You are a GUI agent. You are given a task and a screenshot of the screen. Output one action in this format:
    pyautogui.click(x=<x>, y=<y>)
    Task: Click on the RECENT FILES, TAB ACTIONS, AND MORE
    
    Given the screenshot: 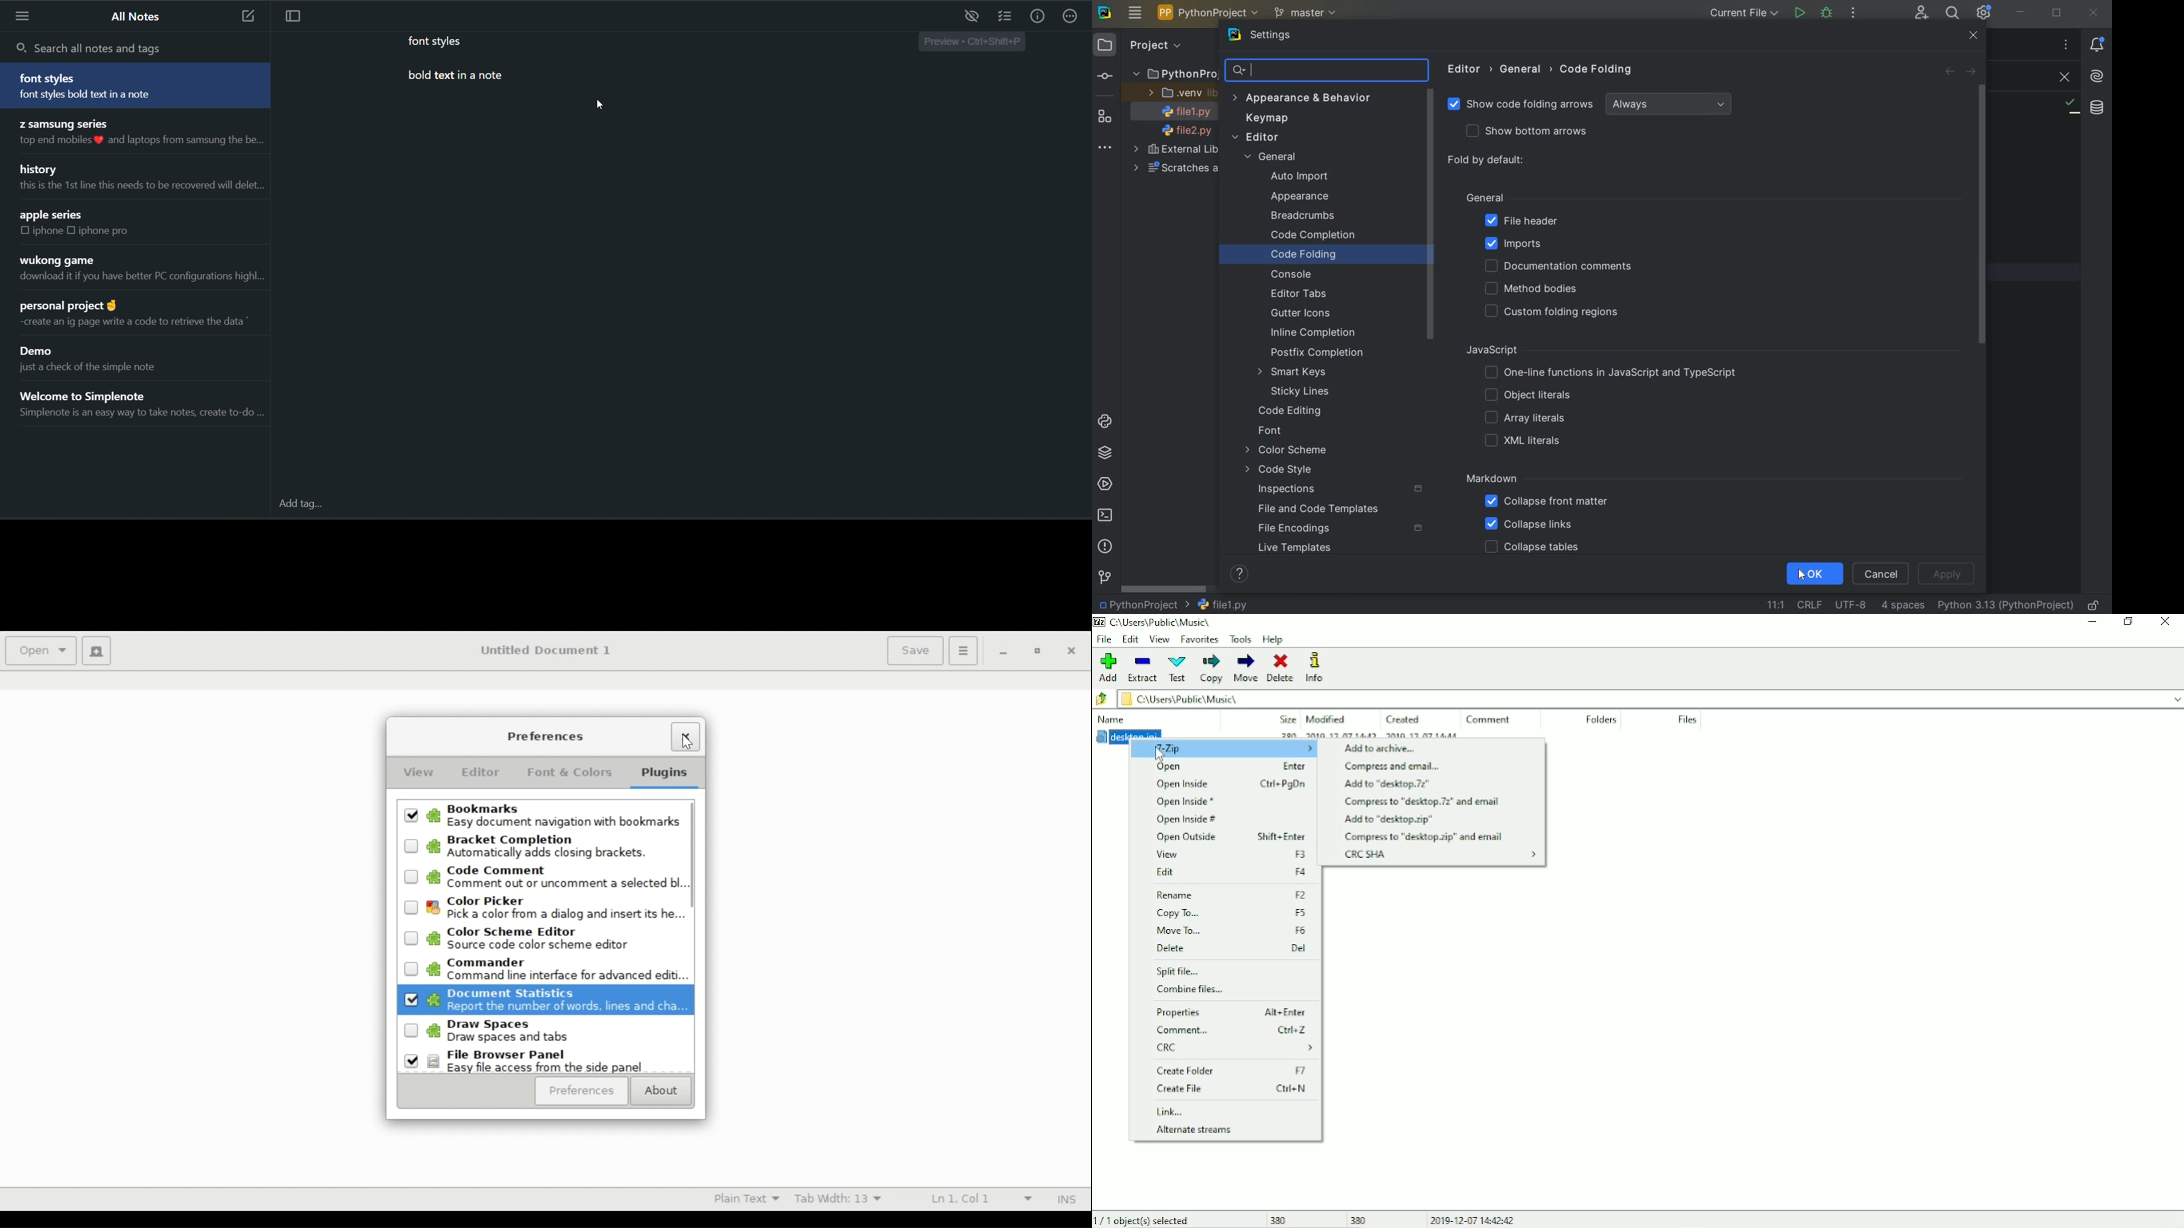 What is the action you would take?
    pyautogui.click(x=2066, y=44)
    